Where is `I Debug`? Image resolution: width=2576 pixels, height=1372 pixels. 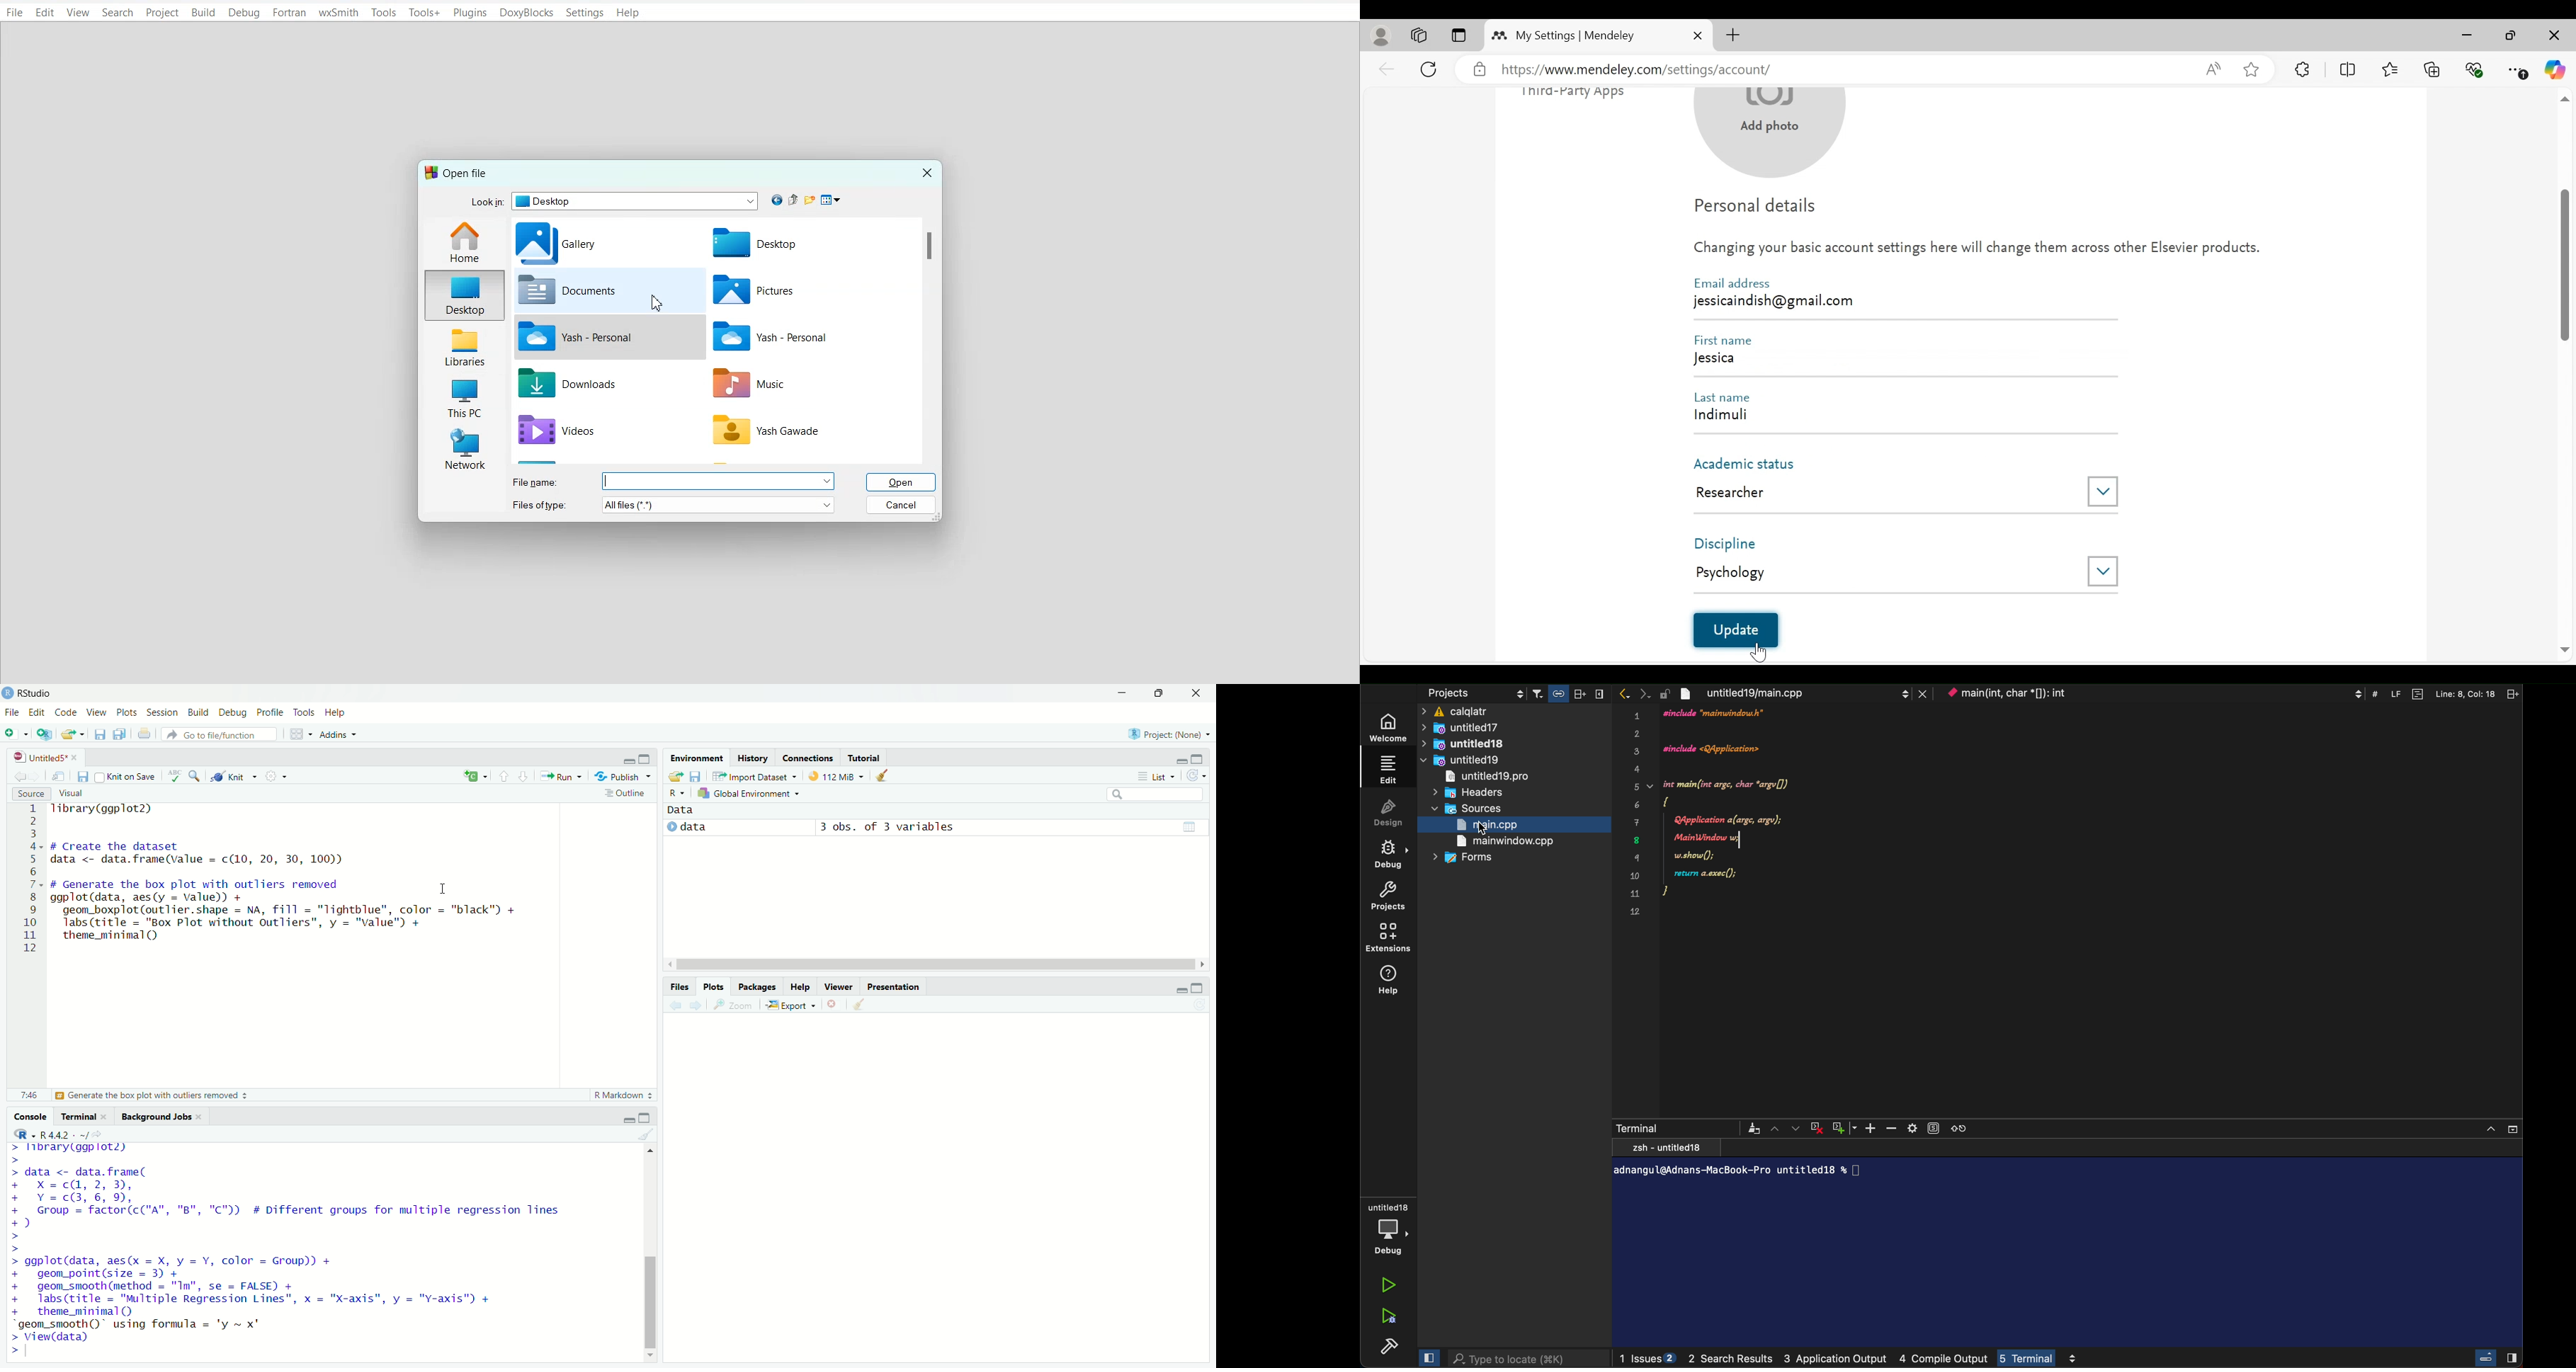 I Debug is located at coordinates (234, 713).